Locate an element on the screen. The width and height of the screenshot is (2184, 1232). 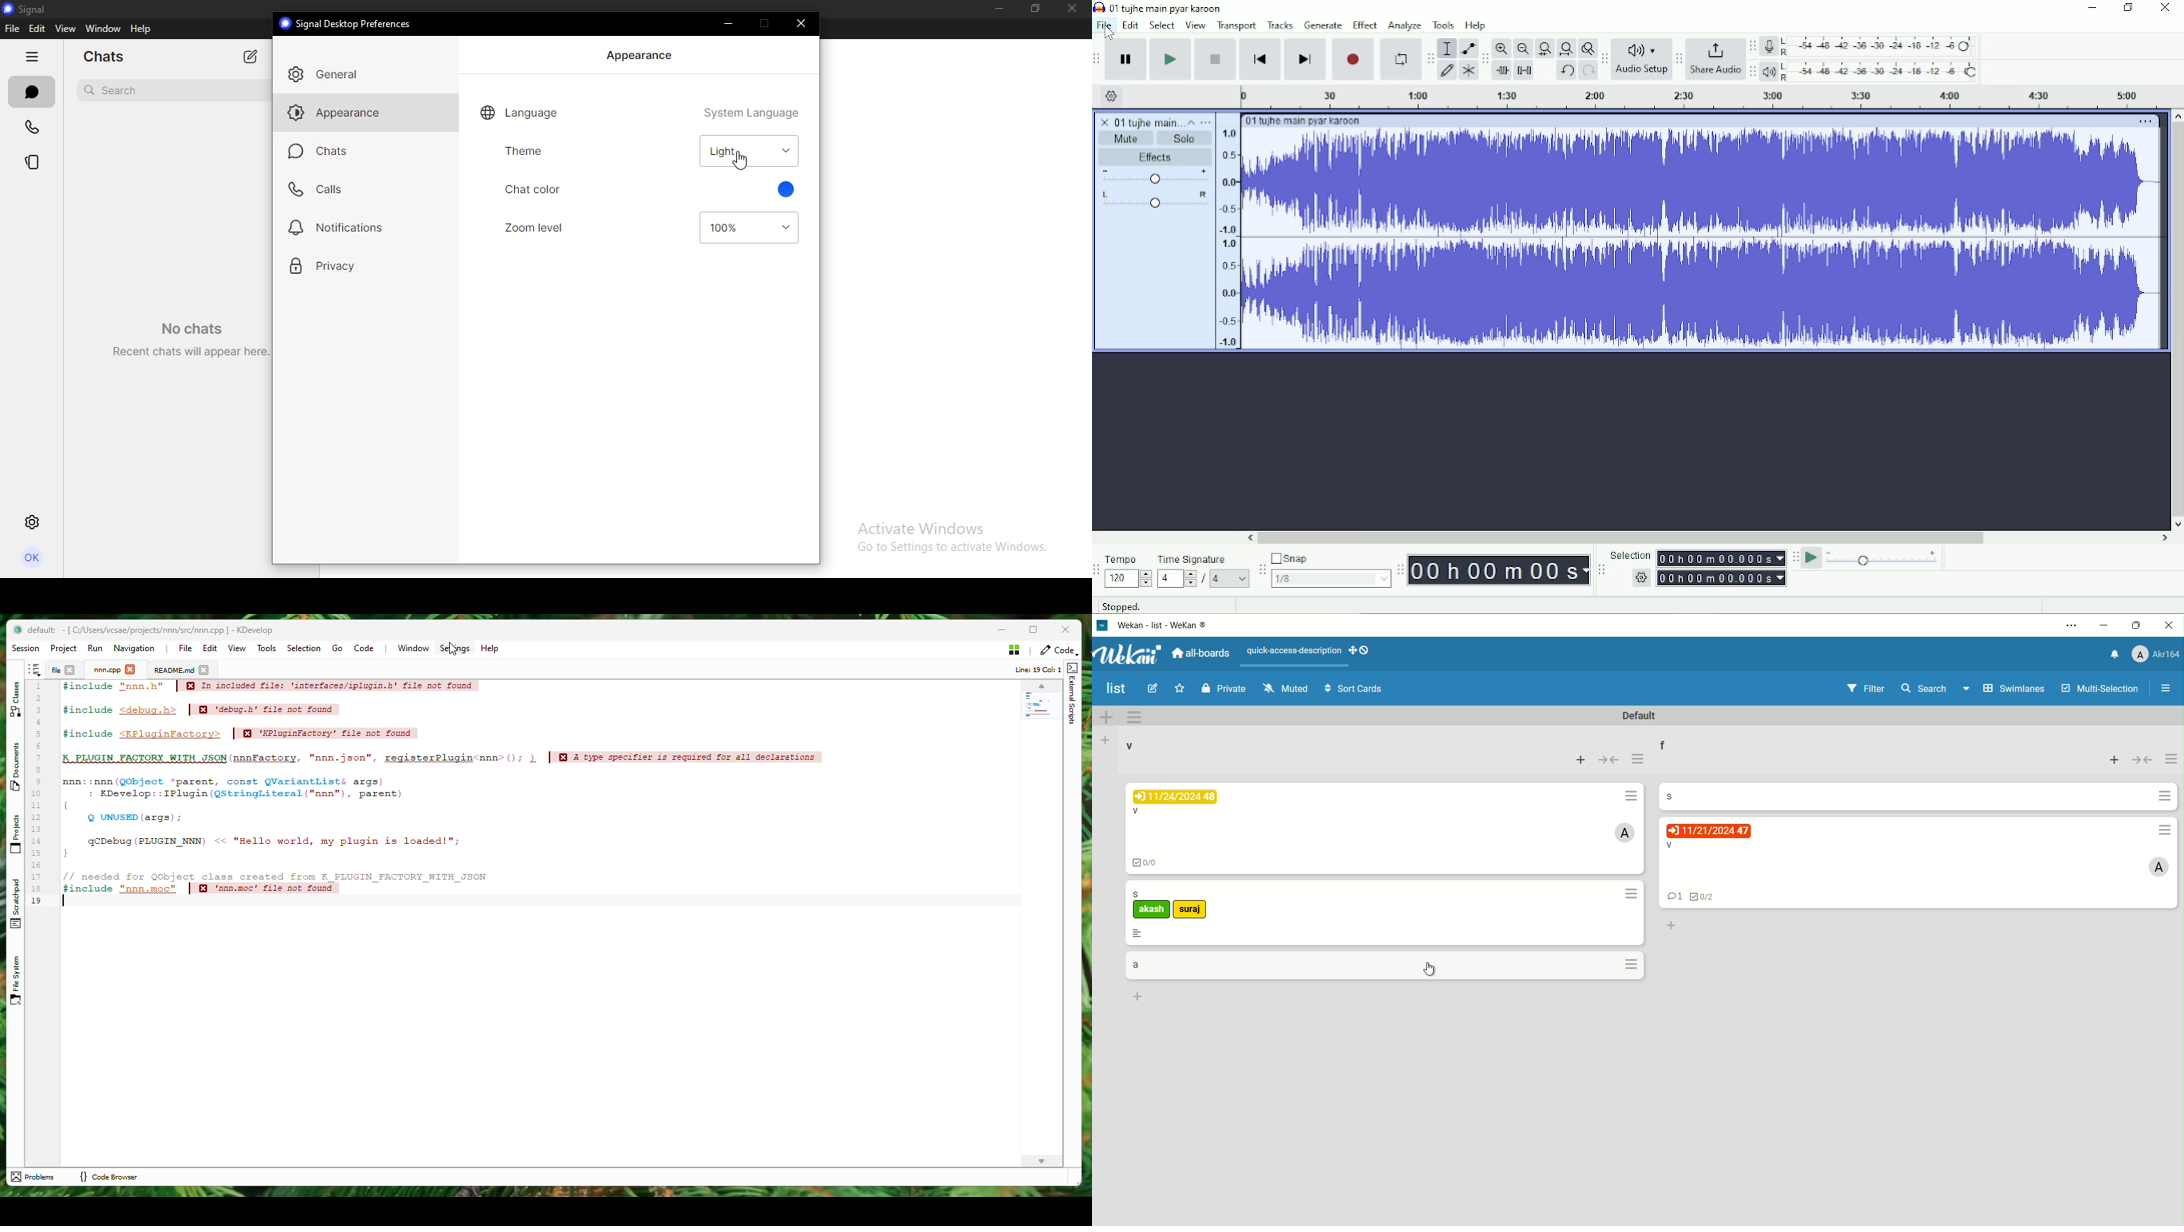
Selection is located at coordinates (1696, 567).